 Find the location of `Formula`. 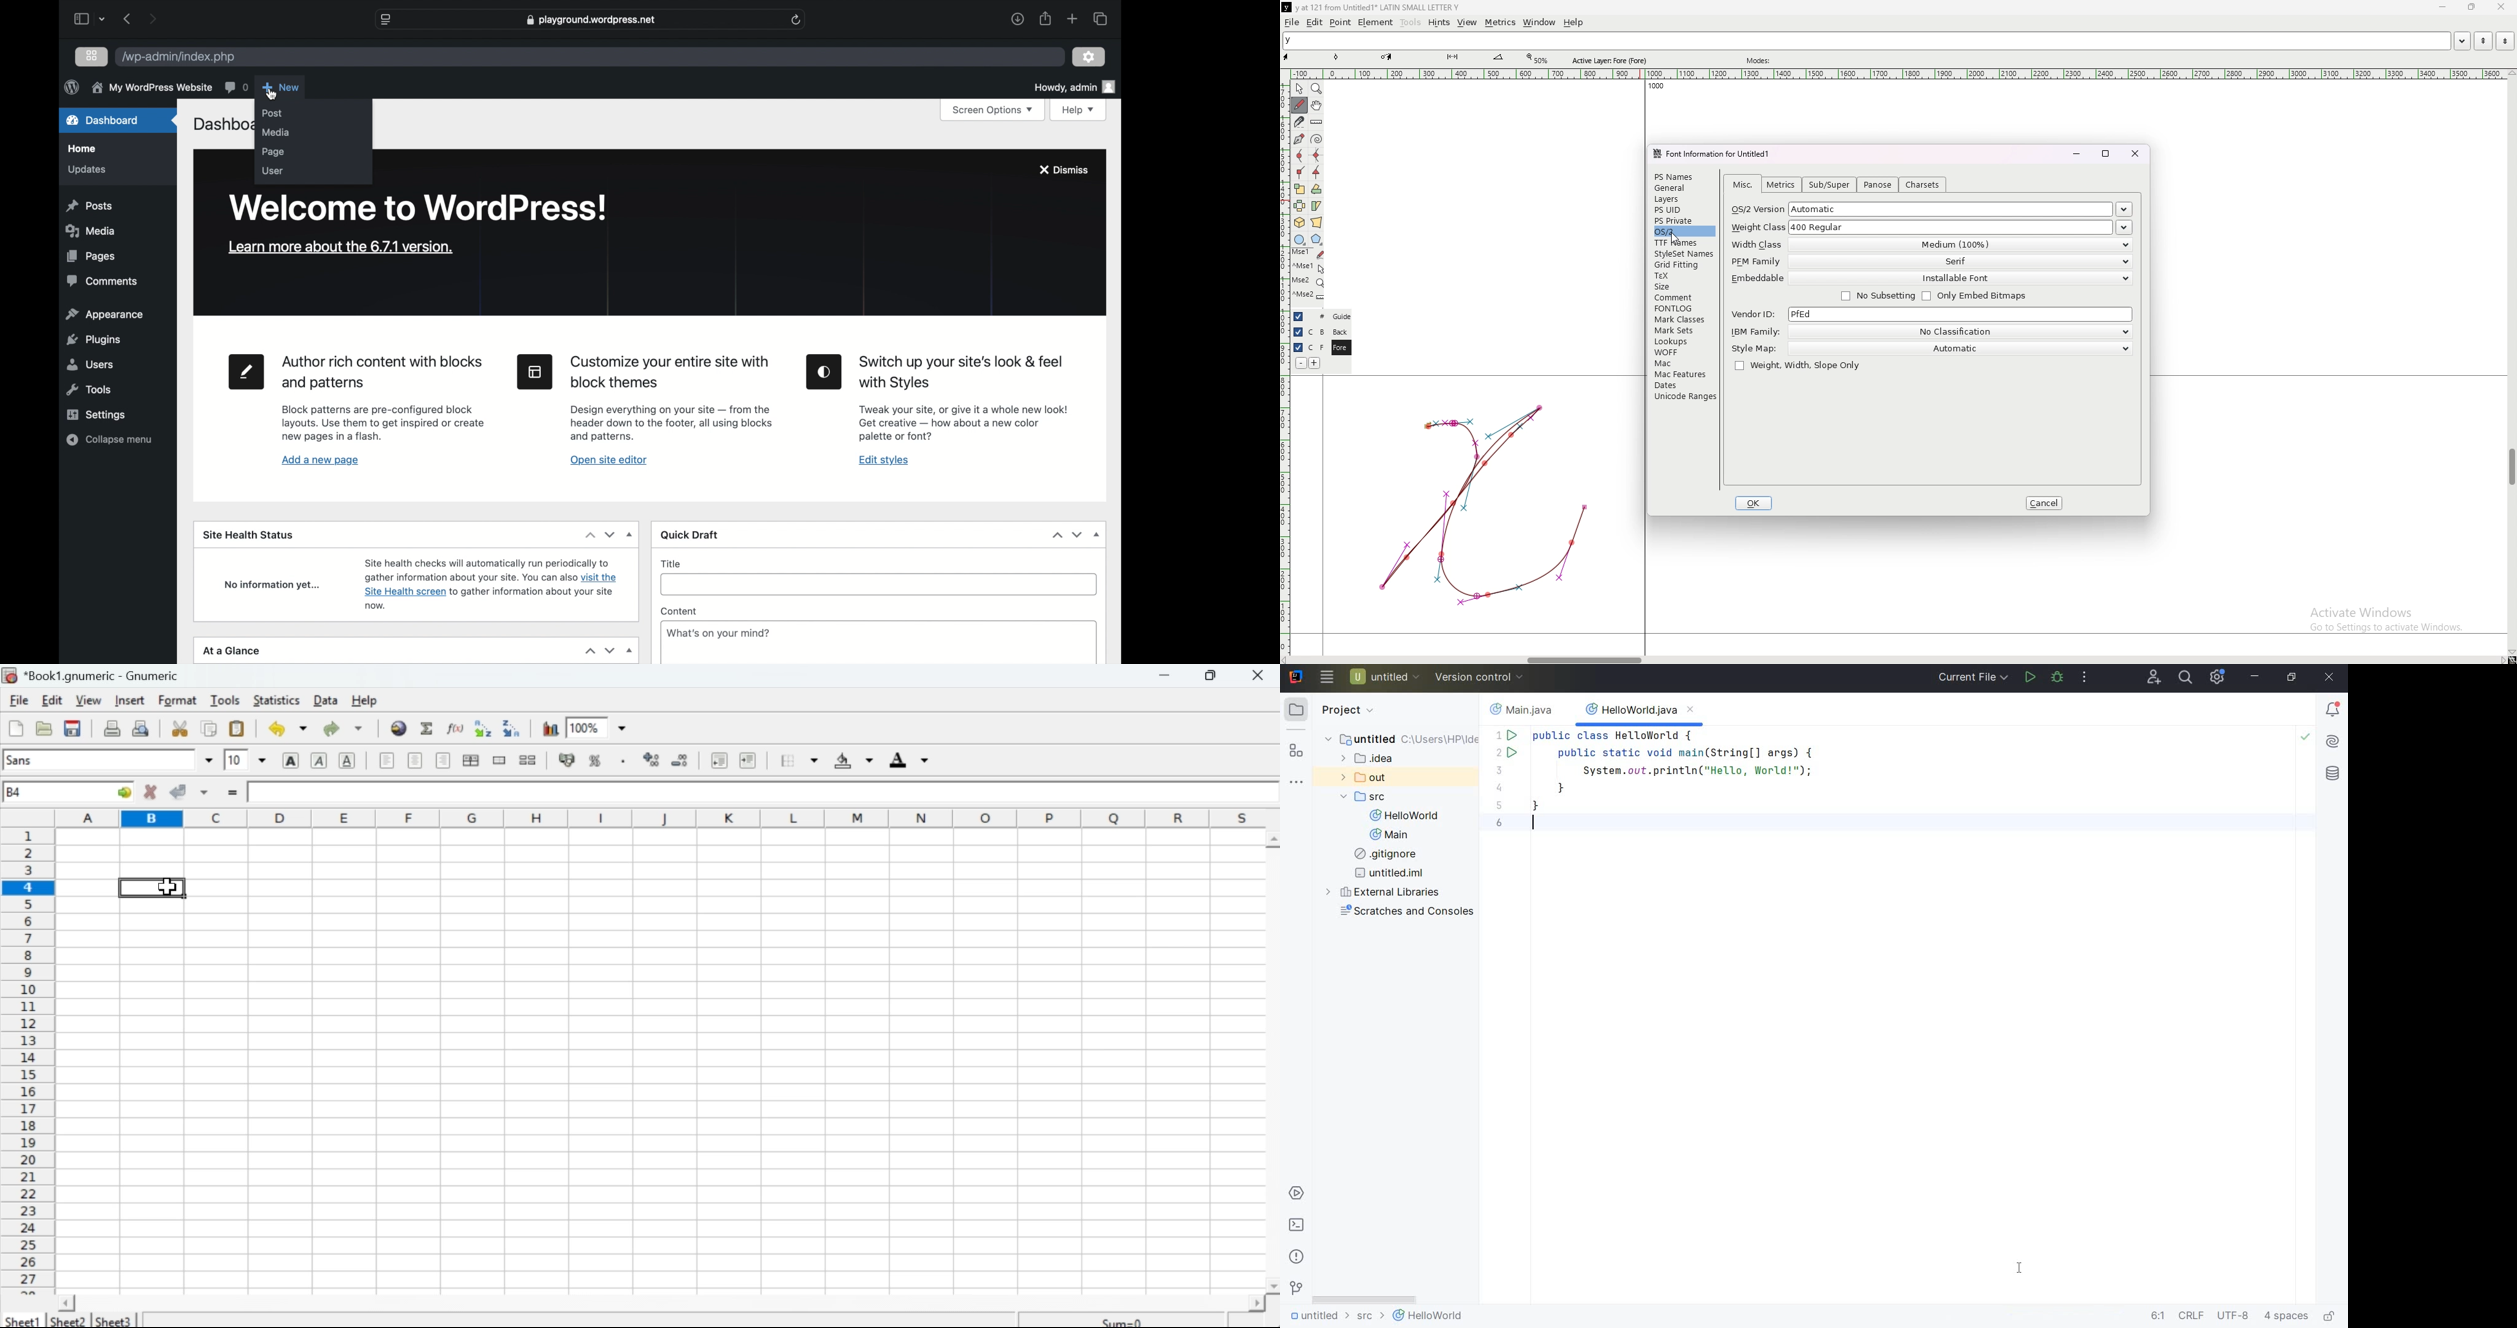

Formula is located at coordinates (455, 729).